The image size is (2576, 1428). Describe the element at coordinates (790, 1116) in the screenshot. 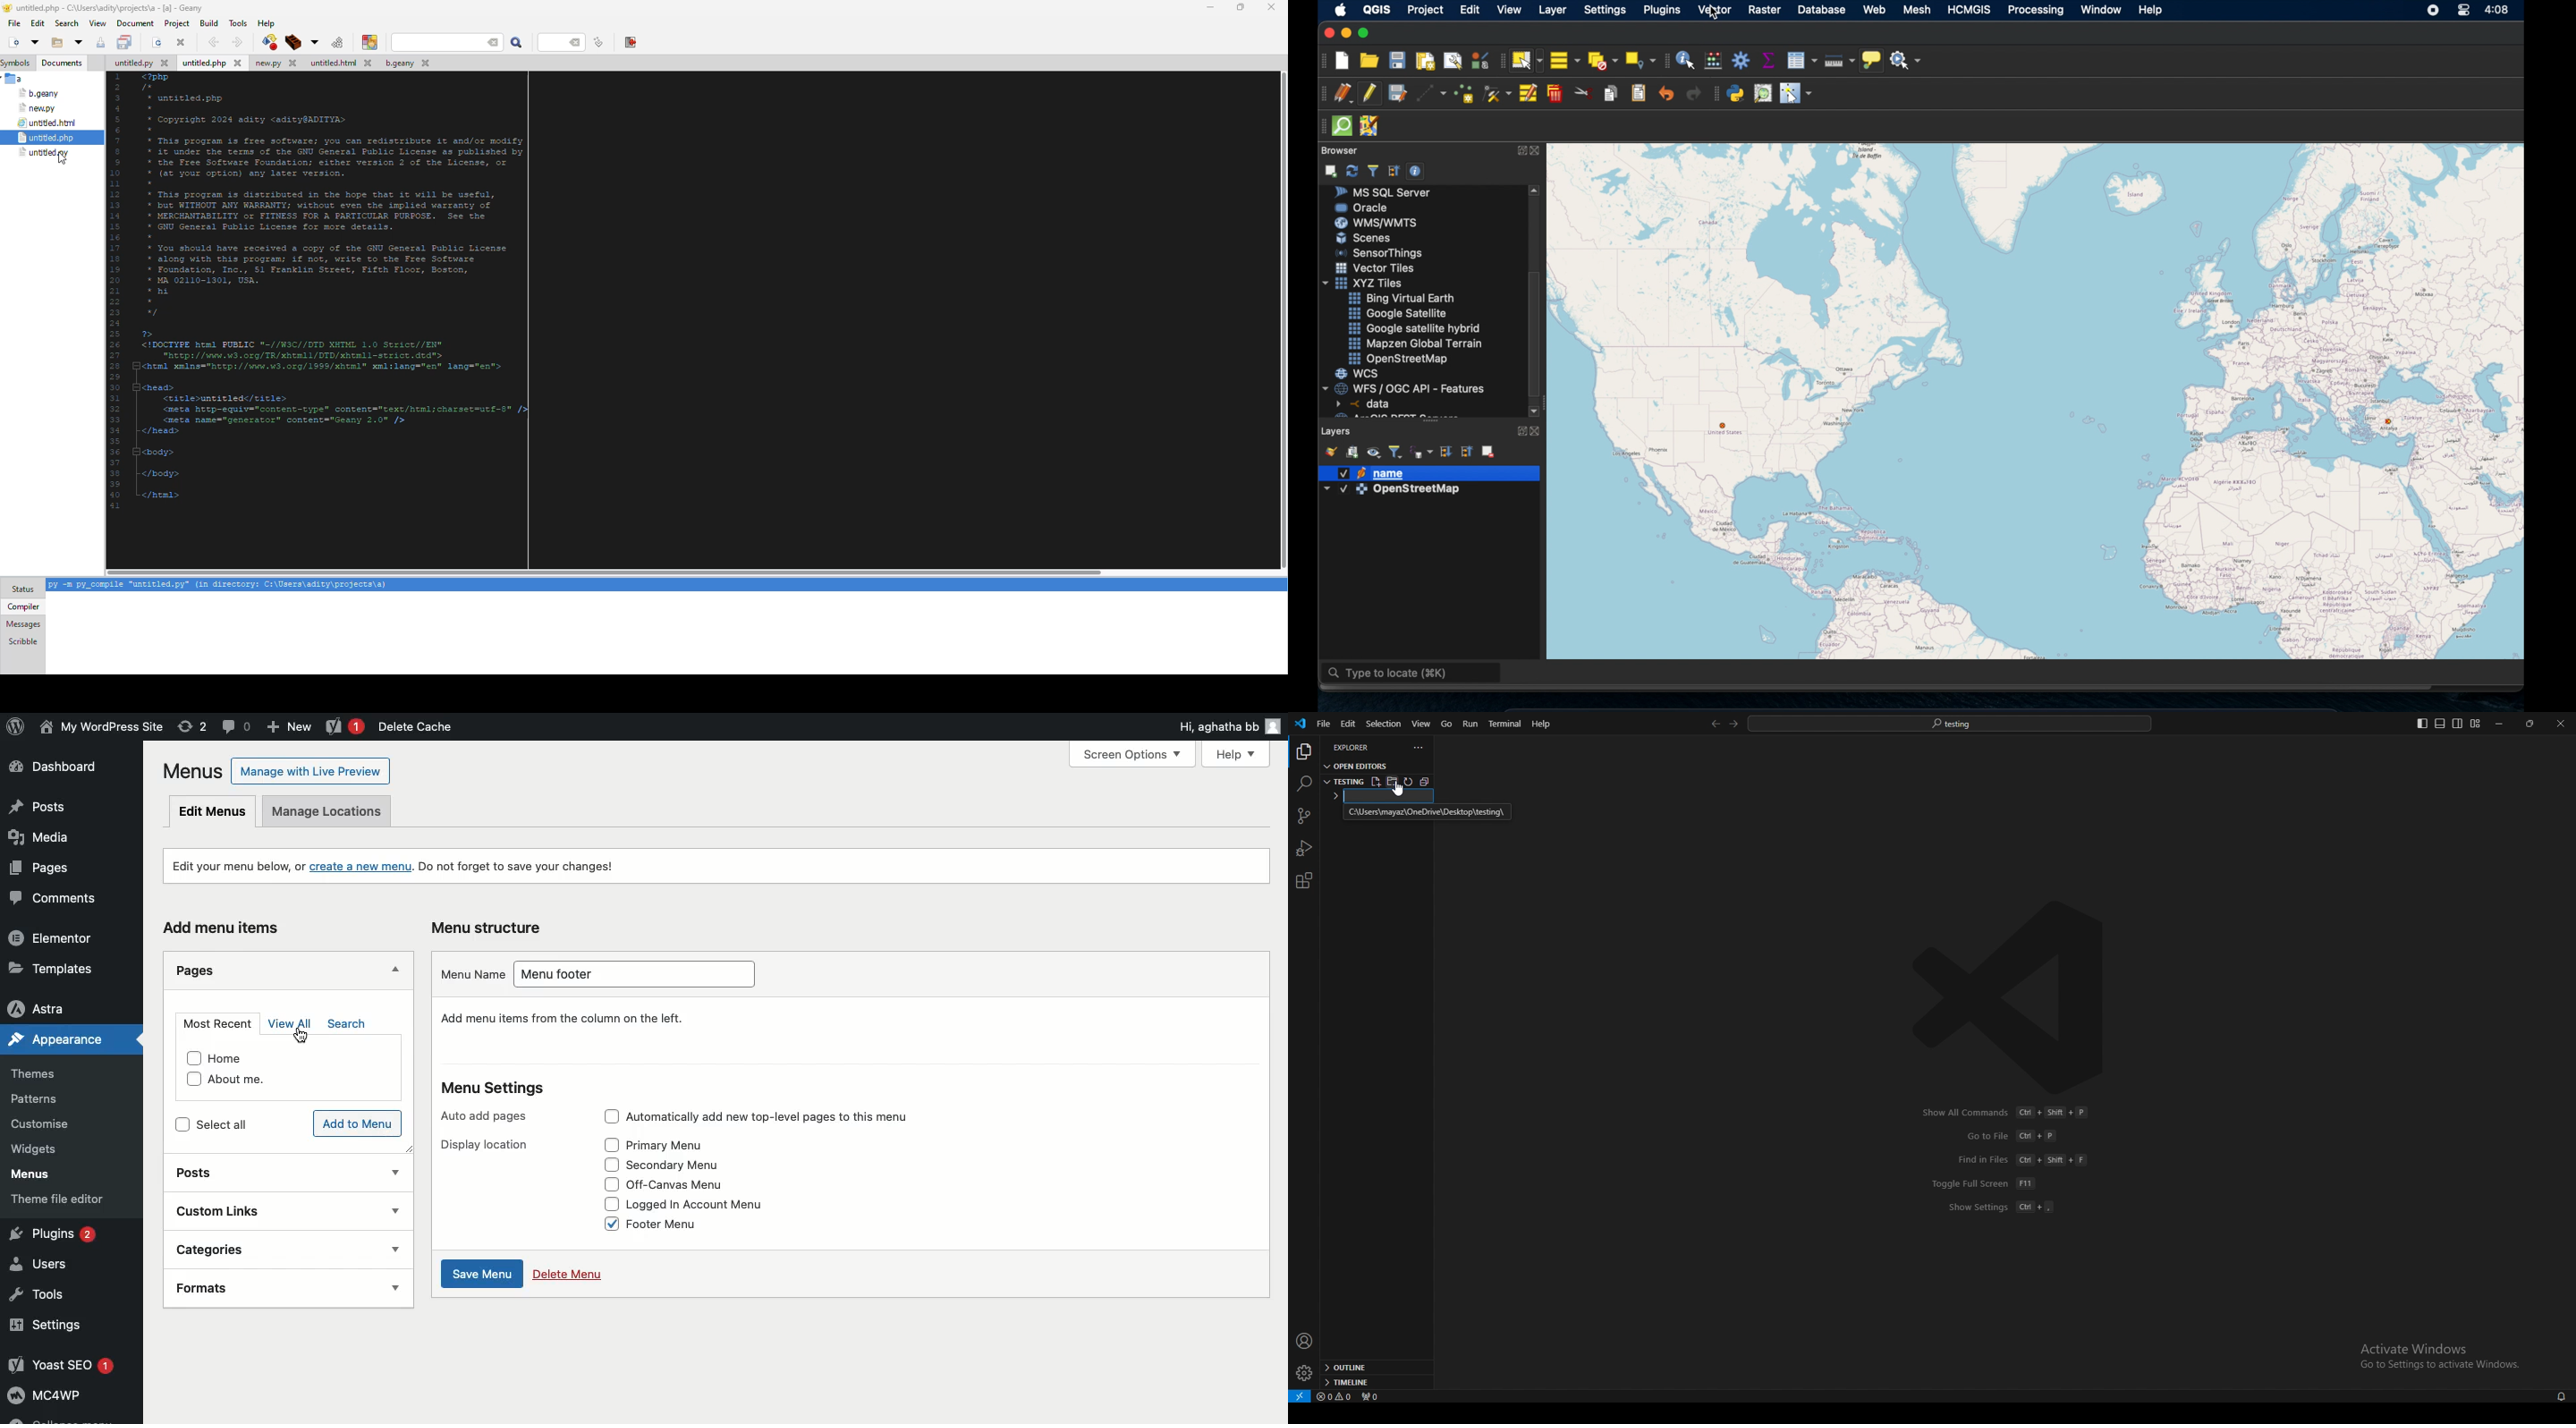

I see `Automatically add top level pages to this menu` at that location.